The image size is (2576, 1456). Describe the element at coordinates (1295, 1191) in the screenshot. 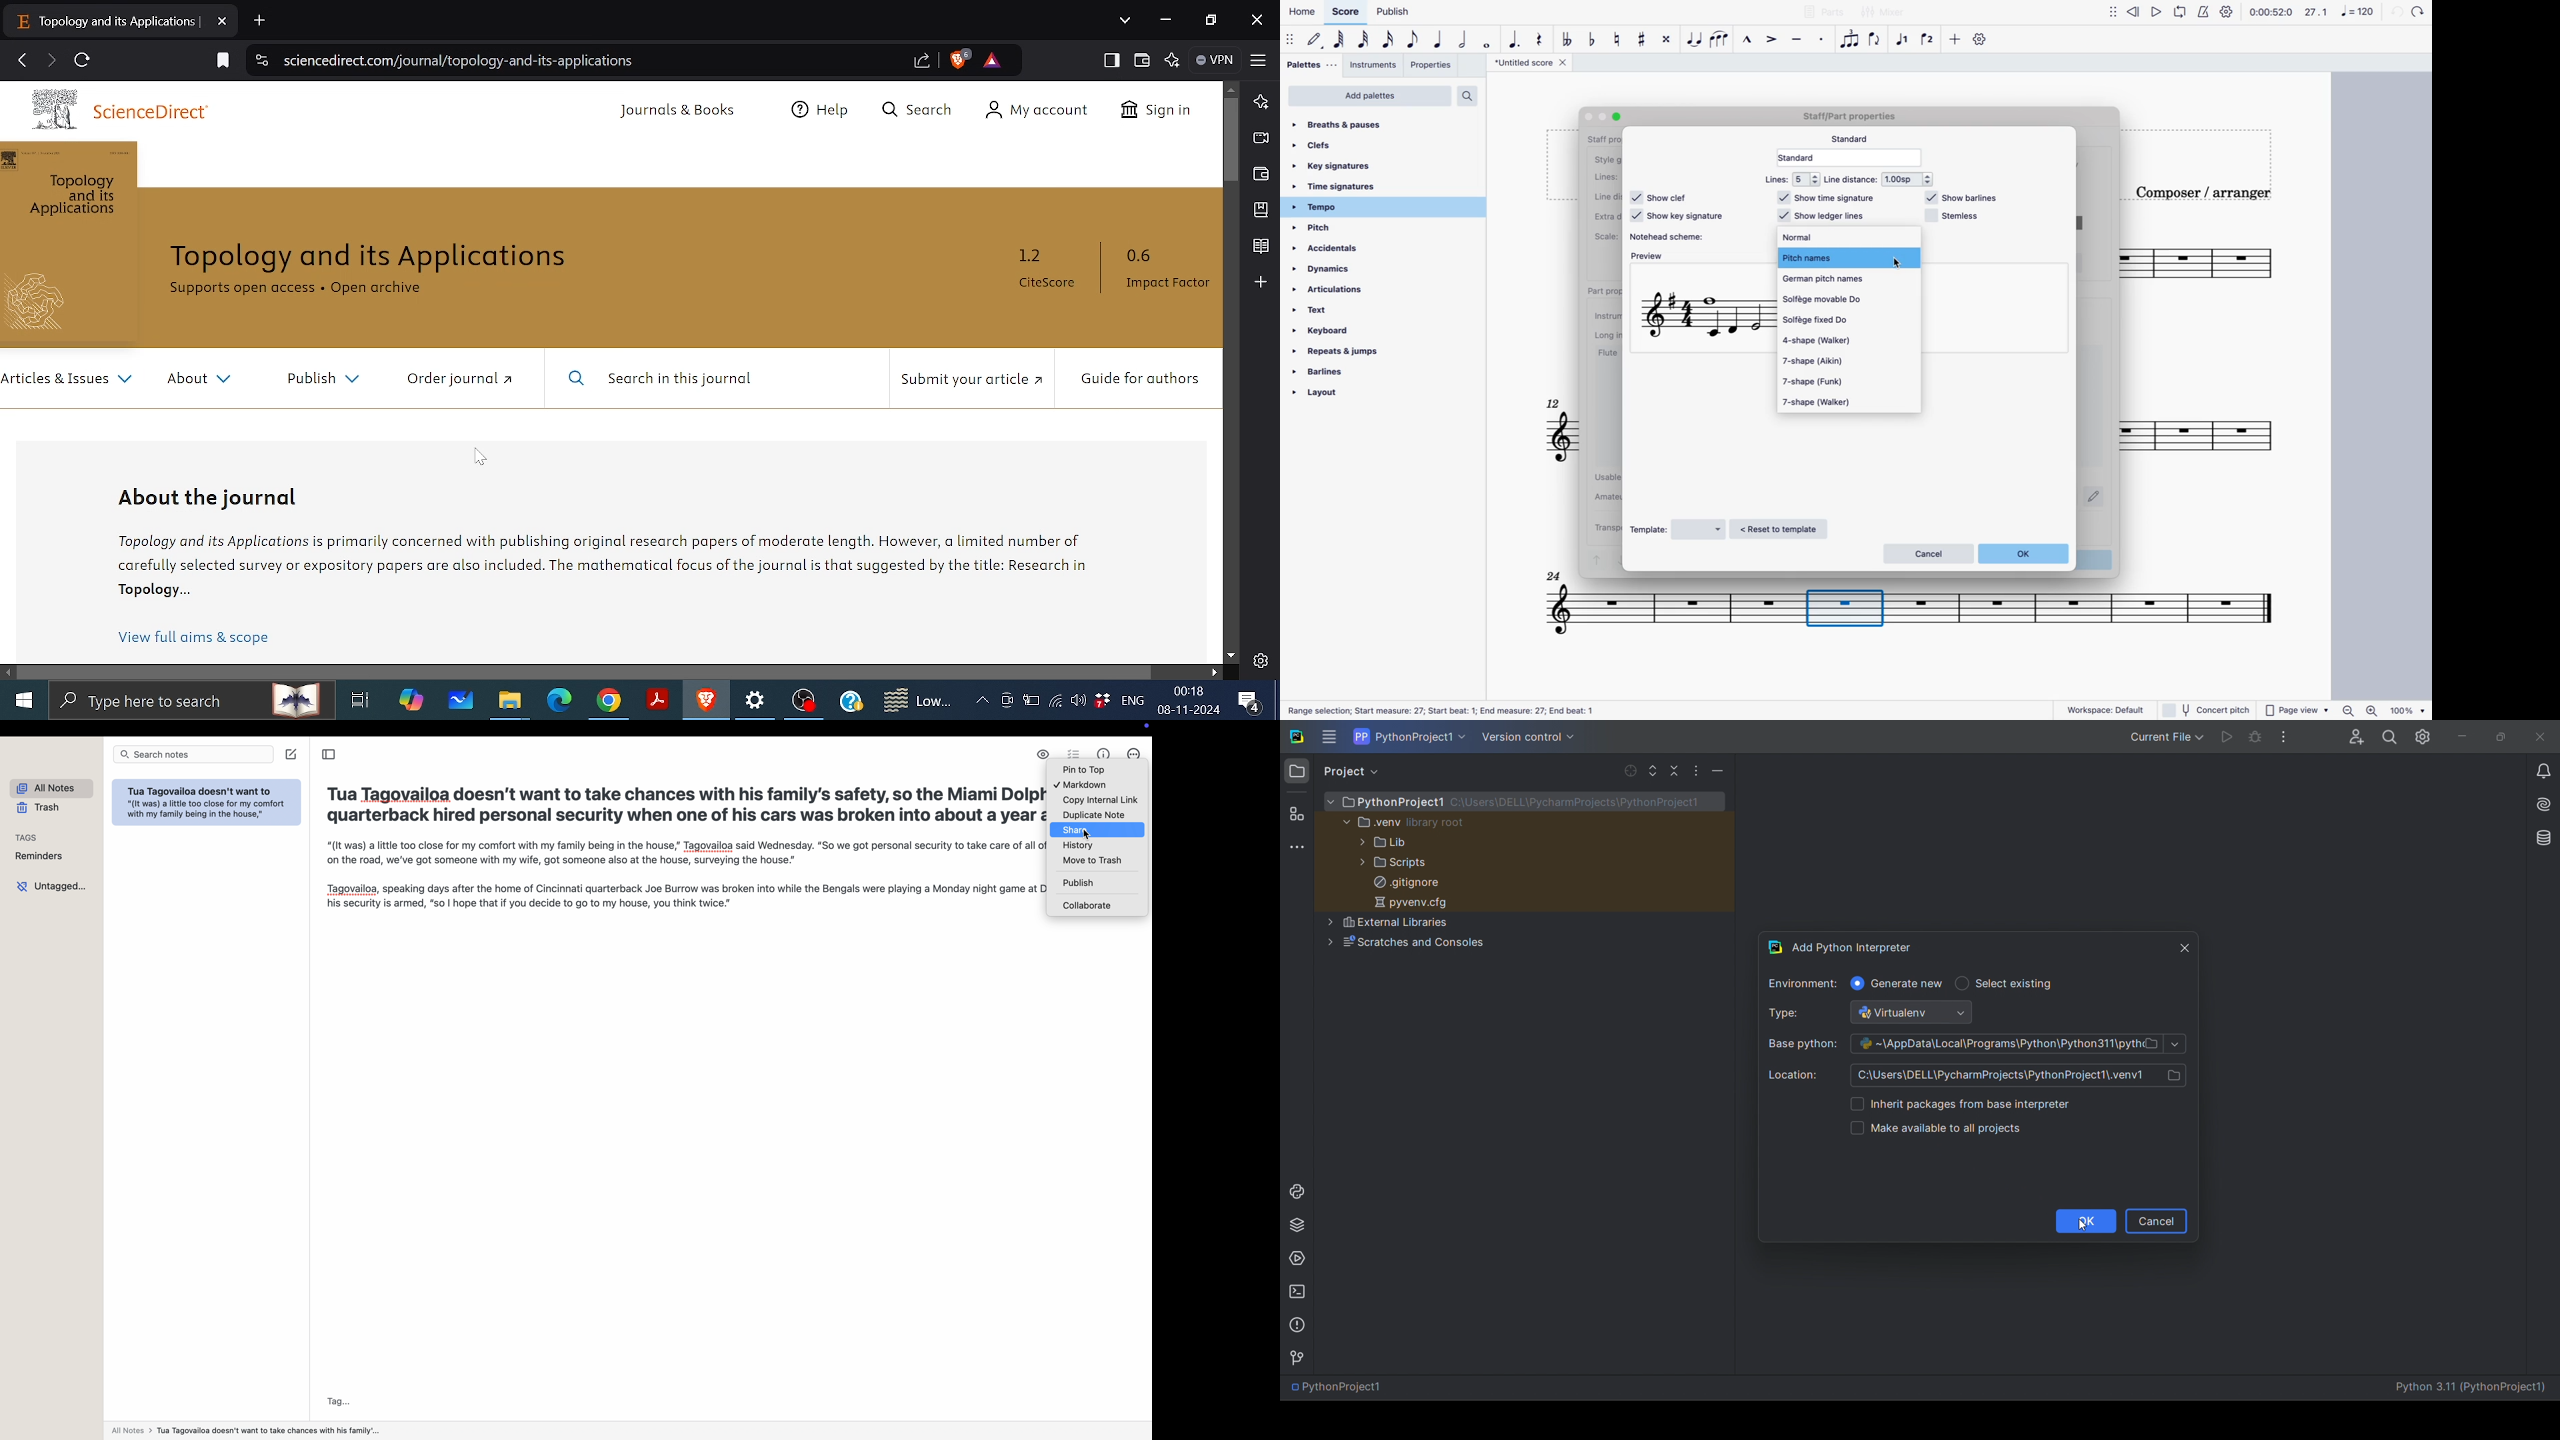

I see `python console` at that location.